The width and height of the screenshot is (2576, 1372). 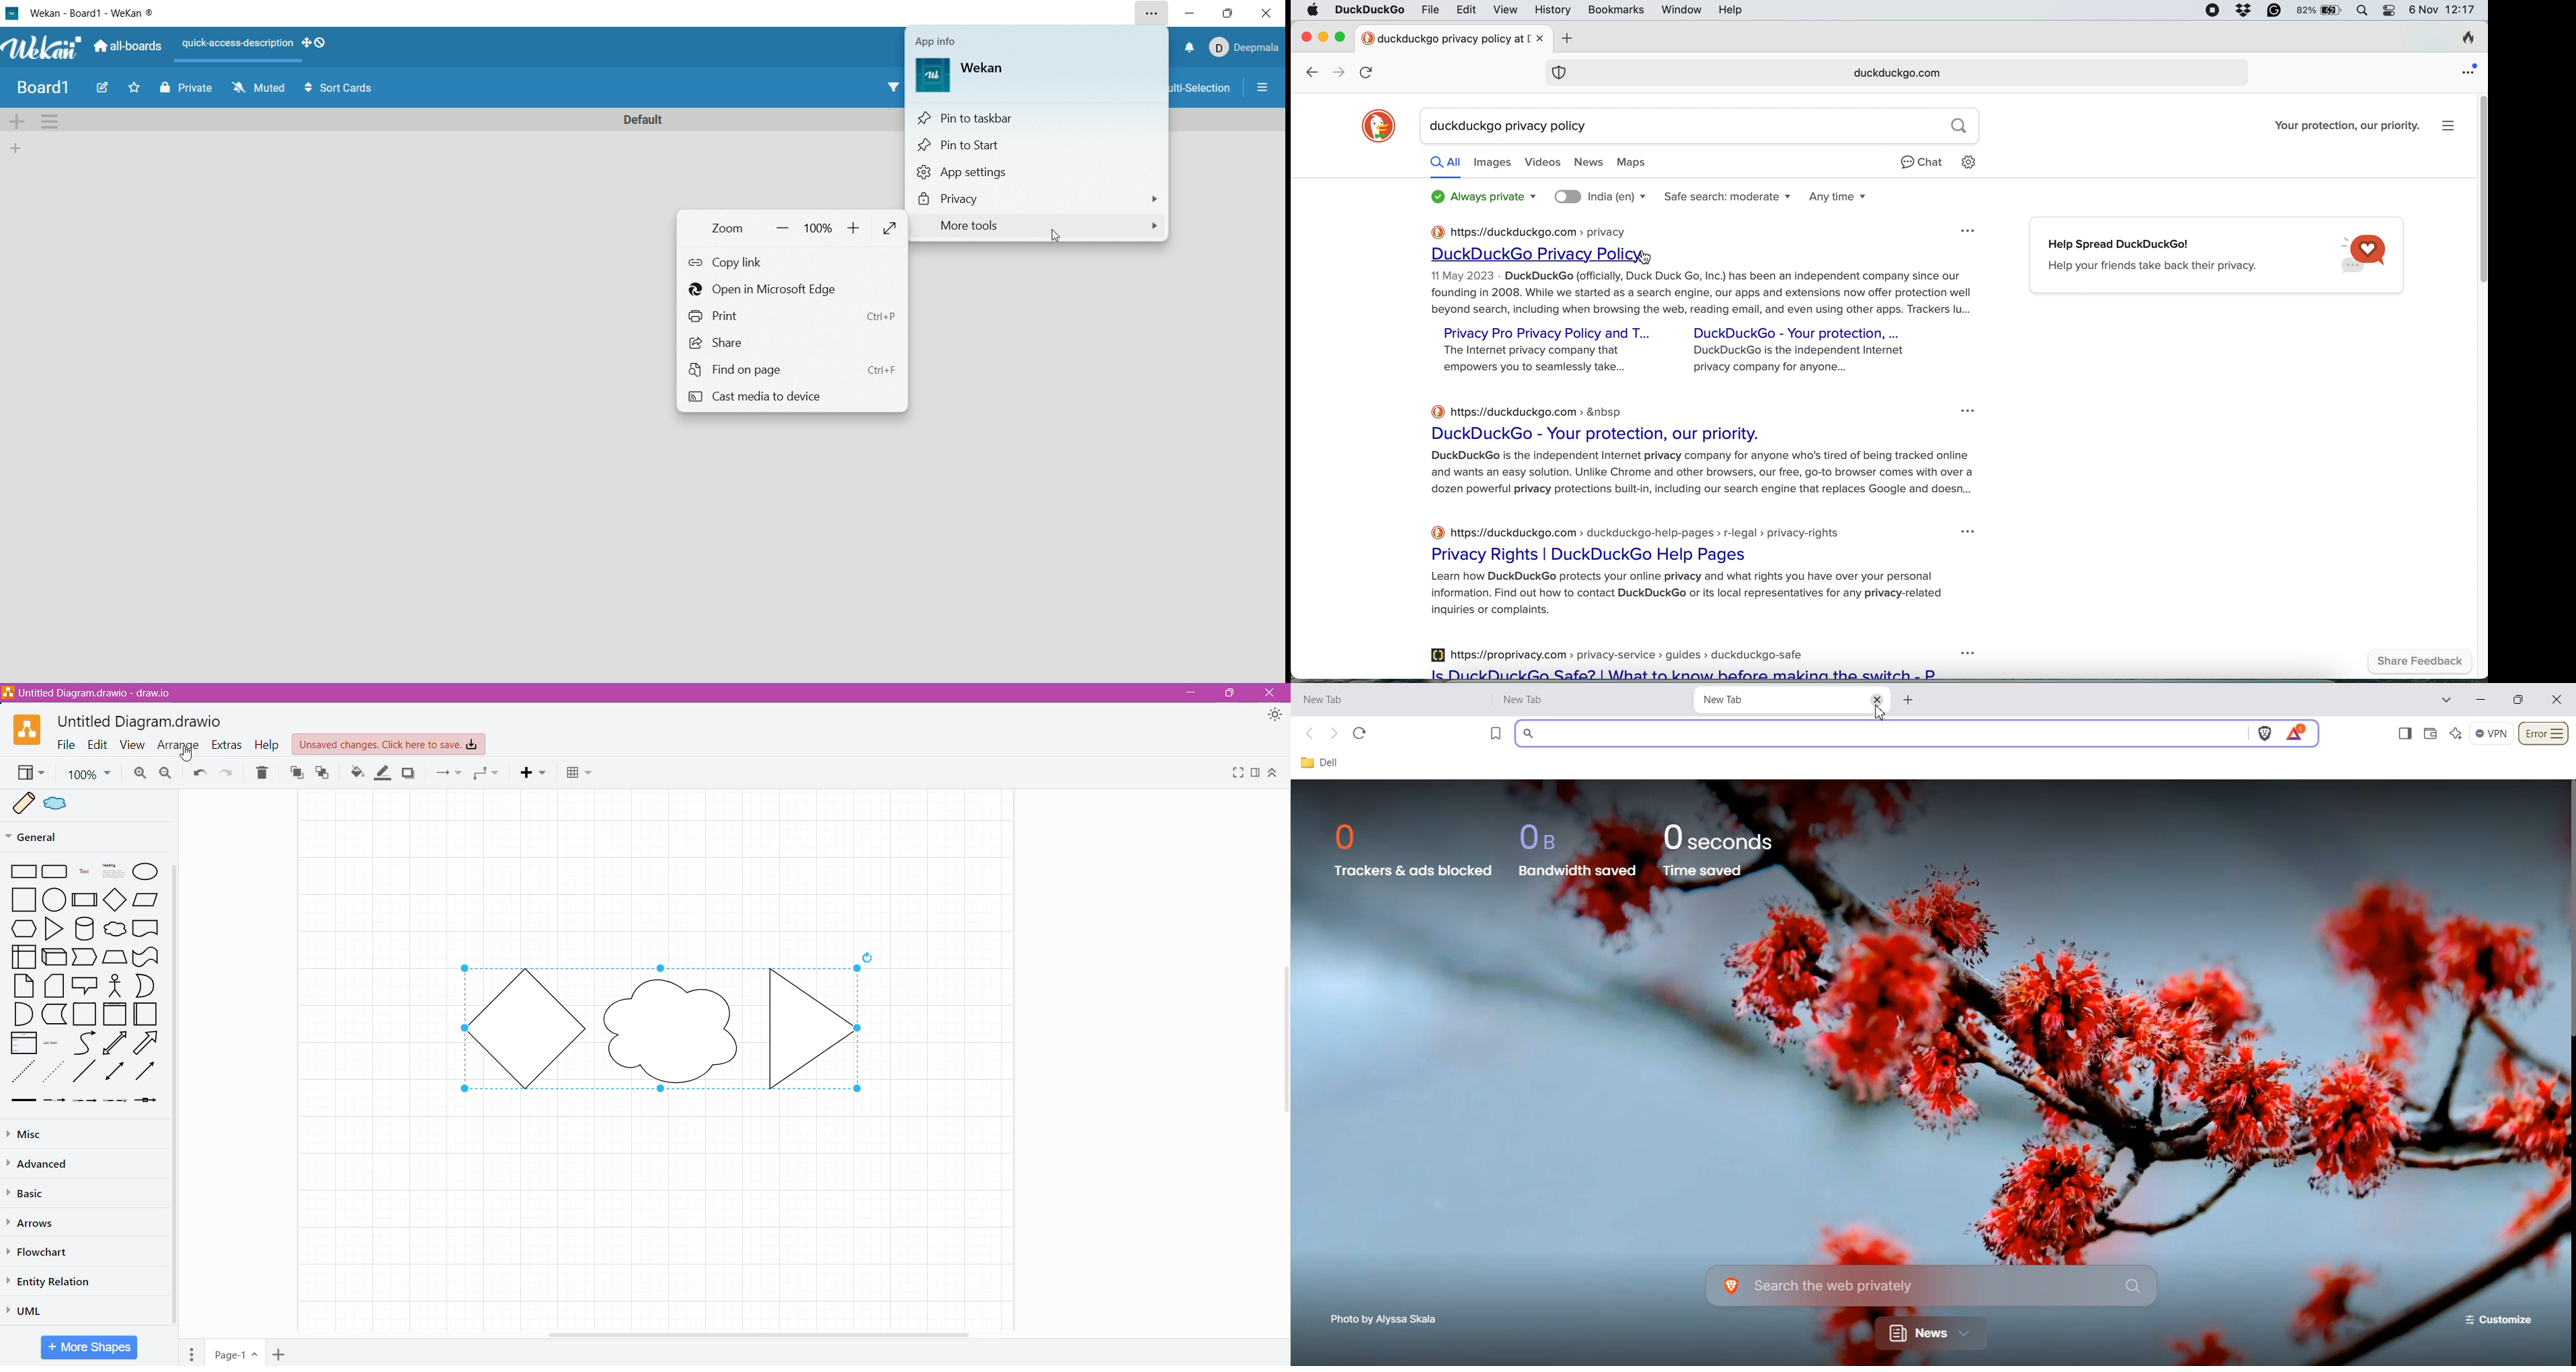 I want to click on logo, so click(x=11, y=11).